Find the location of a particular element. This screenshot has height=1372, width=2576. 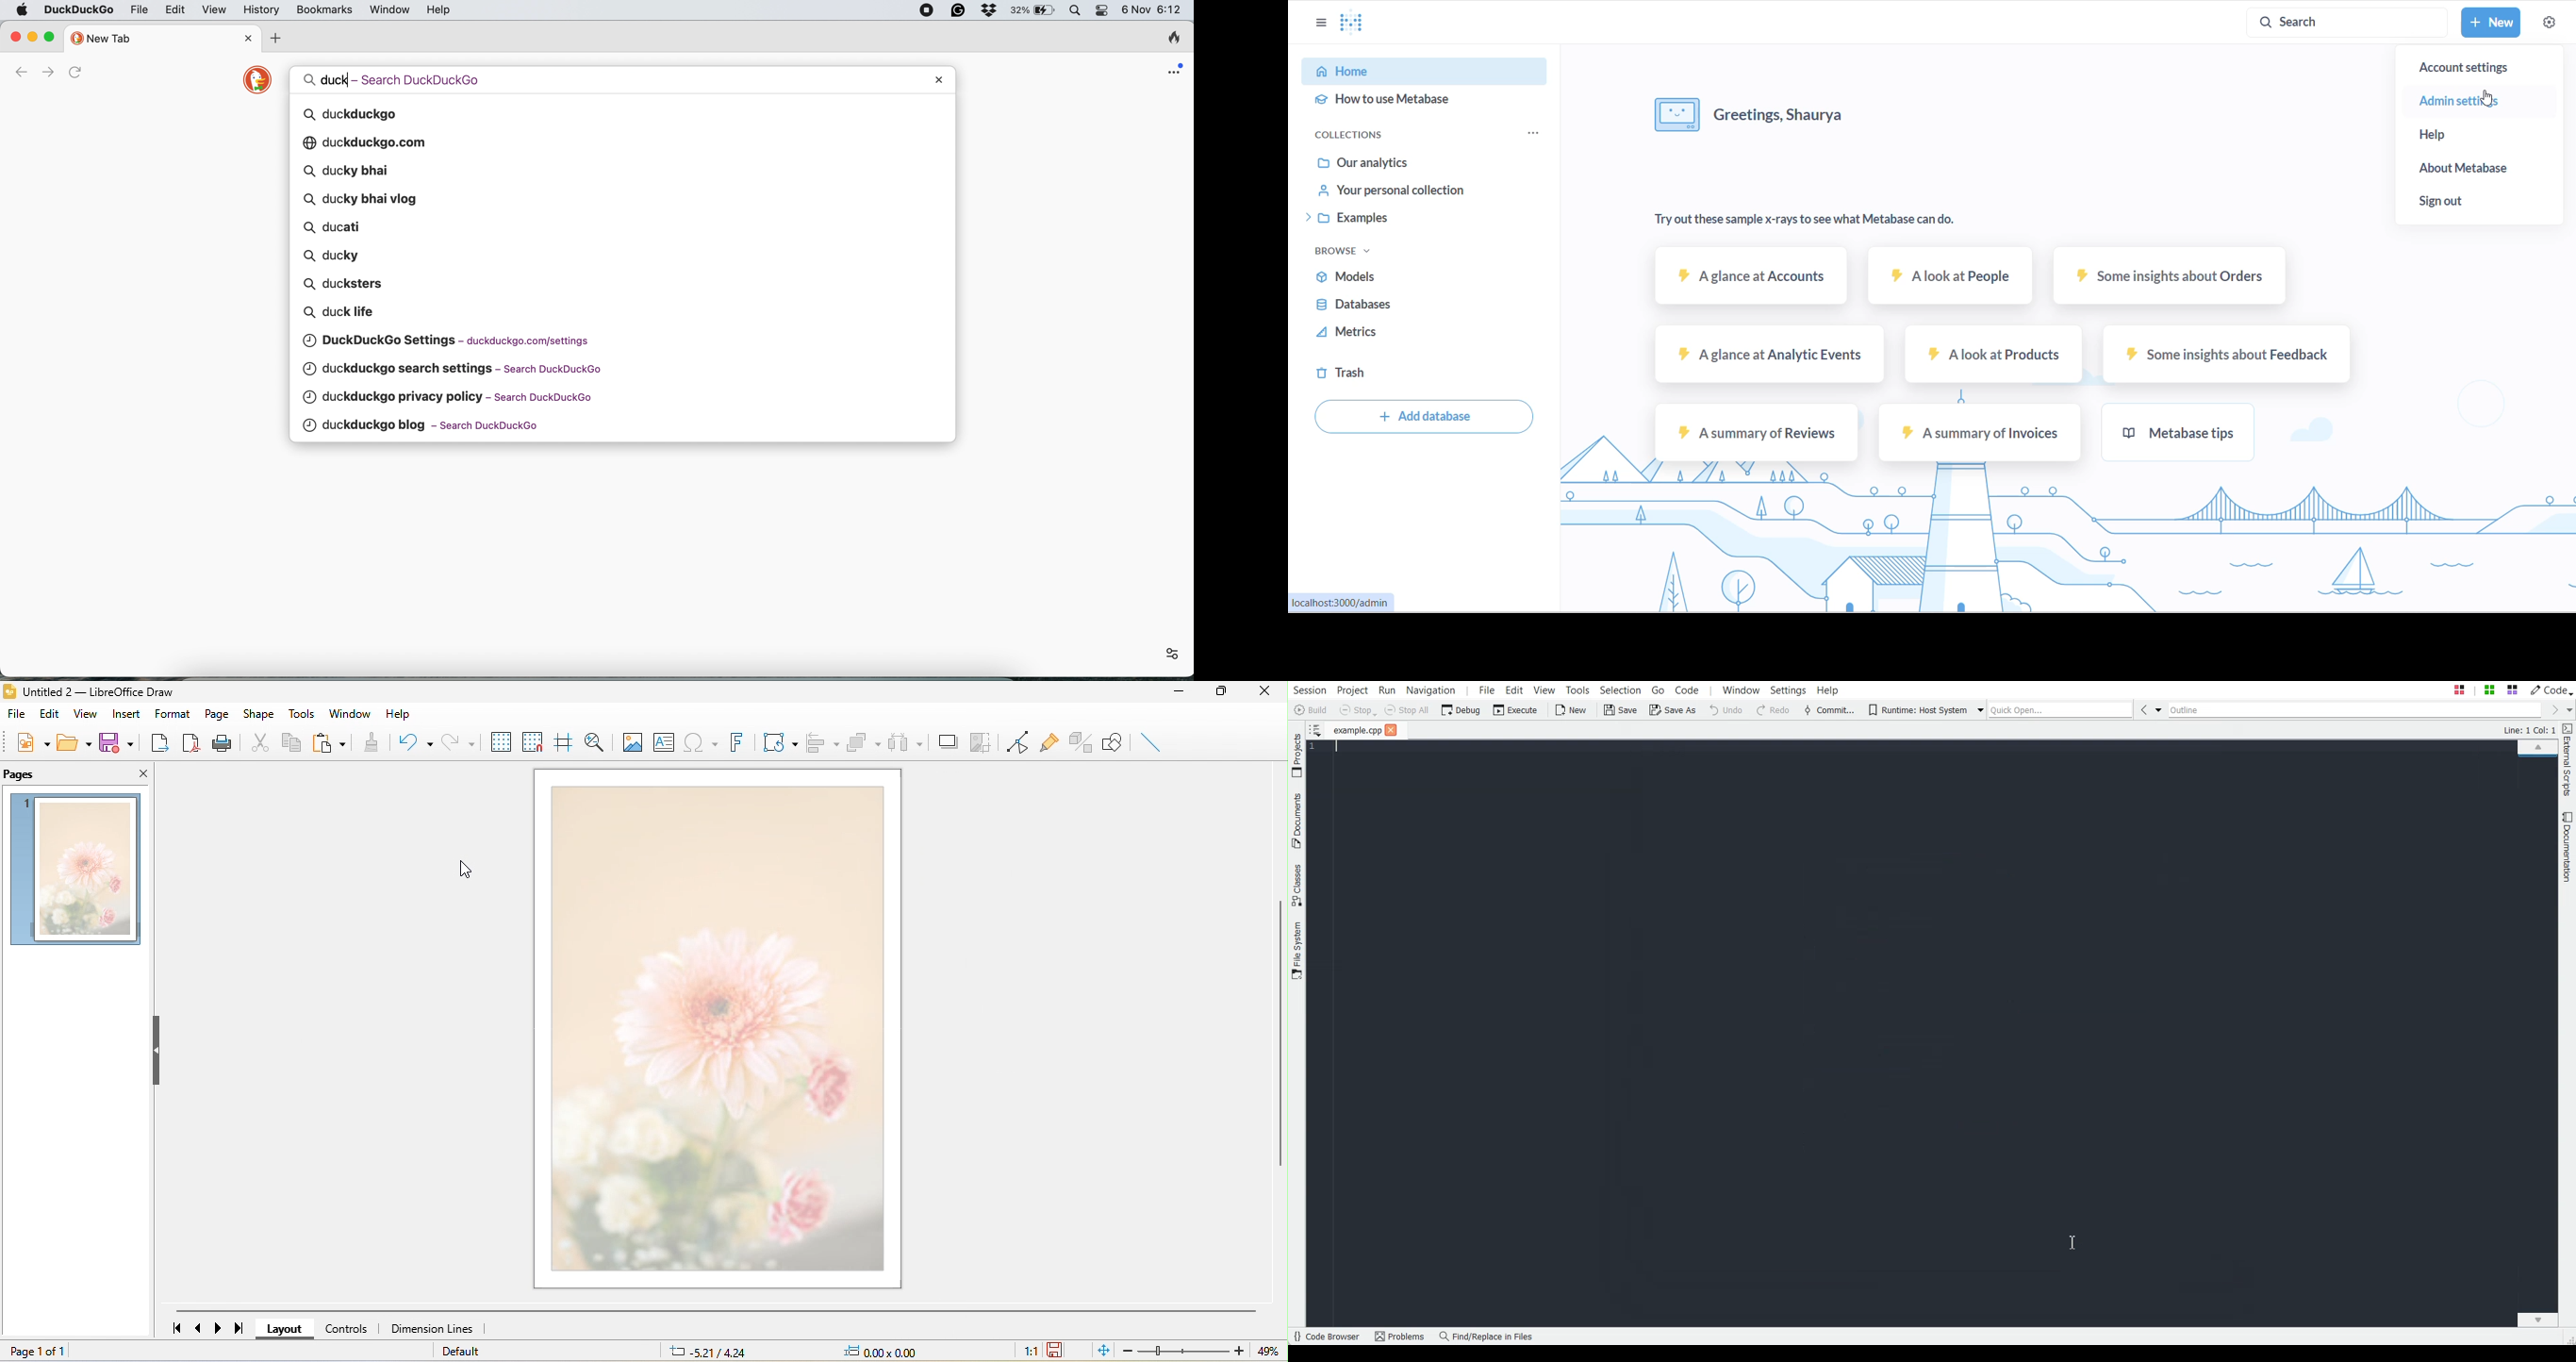

layout is located at coordinates (289, 1329).